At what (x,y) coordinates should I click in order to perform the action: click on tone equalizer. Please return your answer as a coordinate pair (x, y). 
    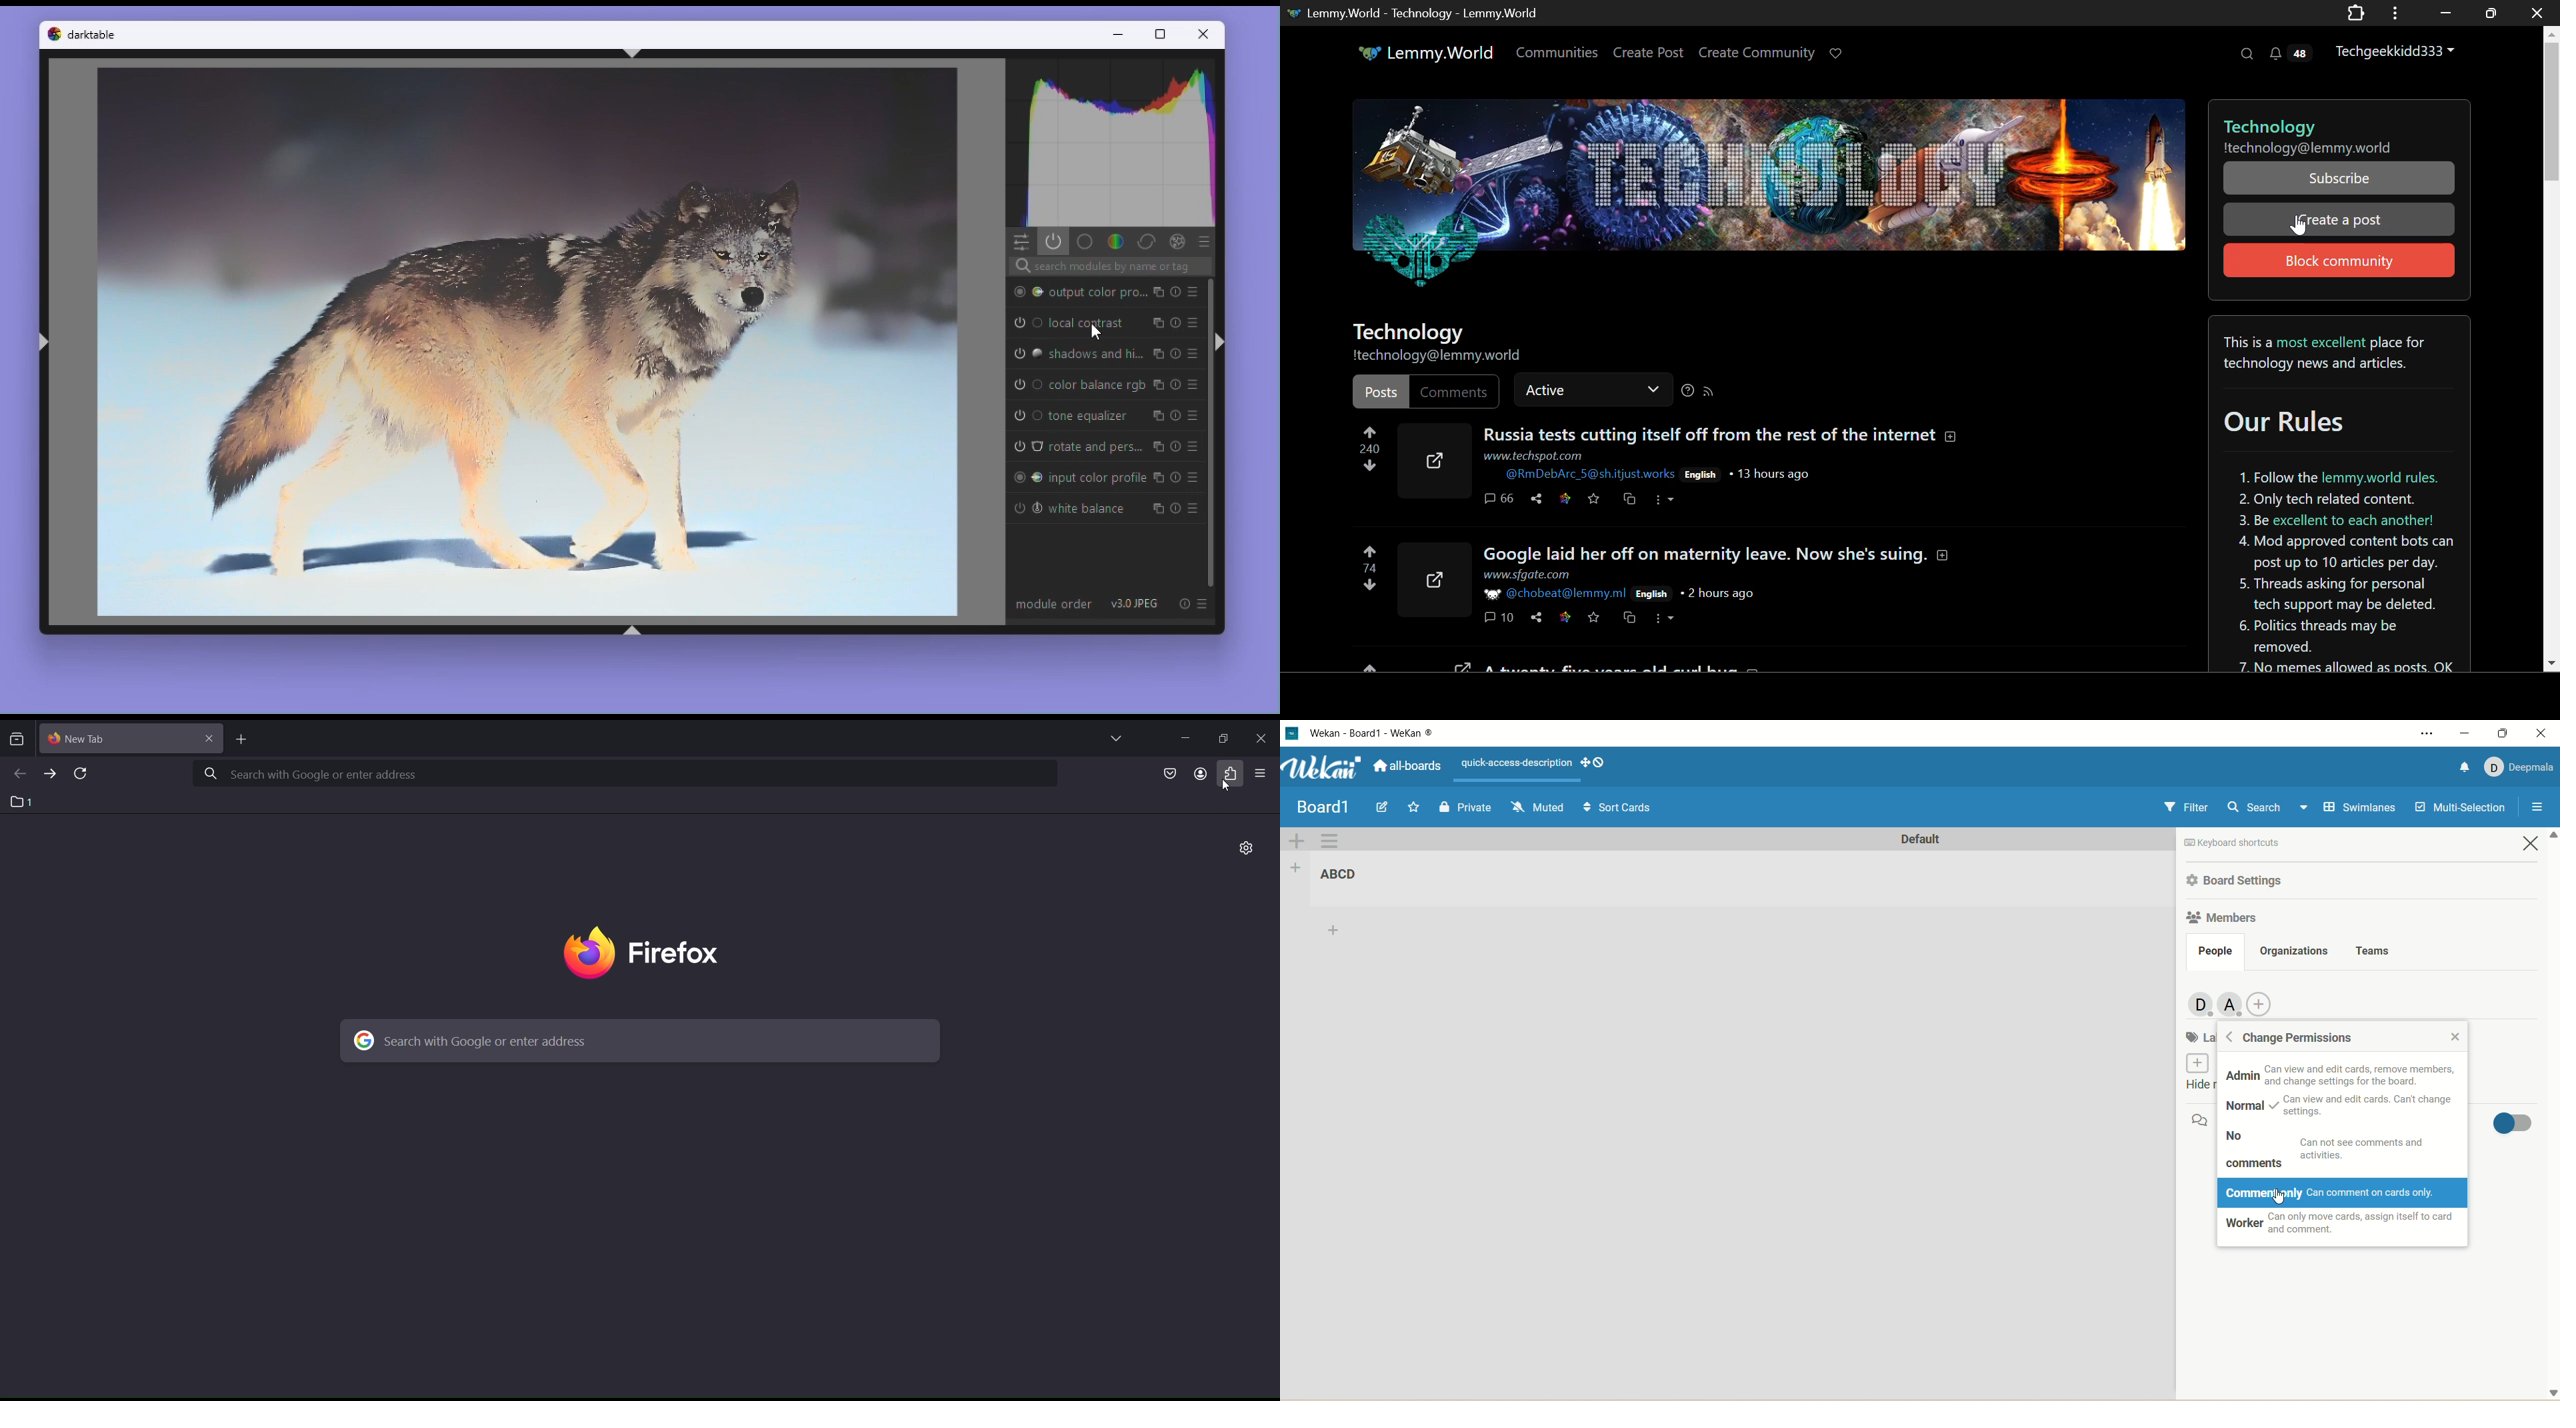
    Looking at the image, I should click on (1094, 416).